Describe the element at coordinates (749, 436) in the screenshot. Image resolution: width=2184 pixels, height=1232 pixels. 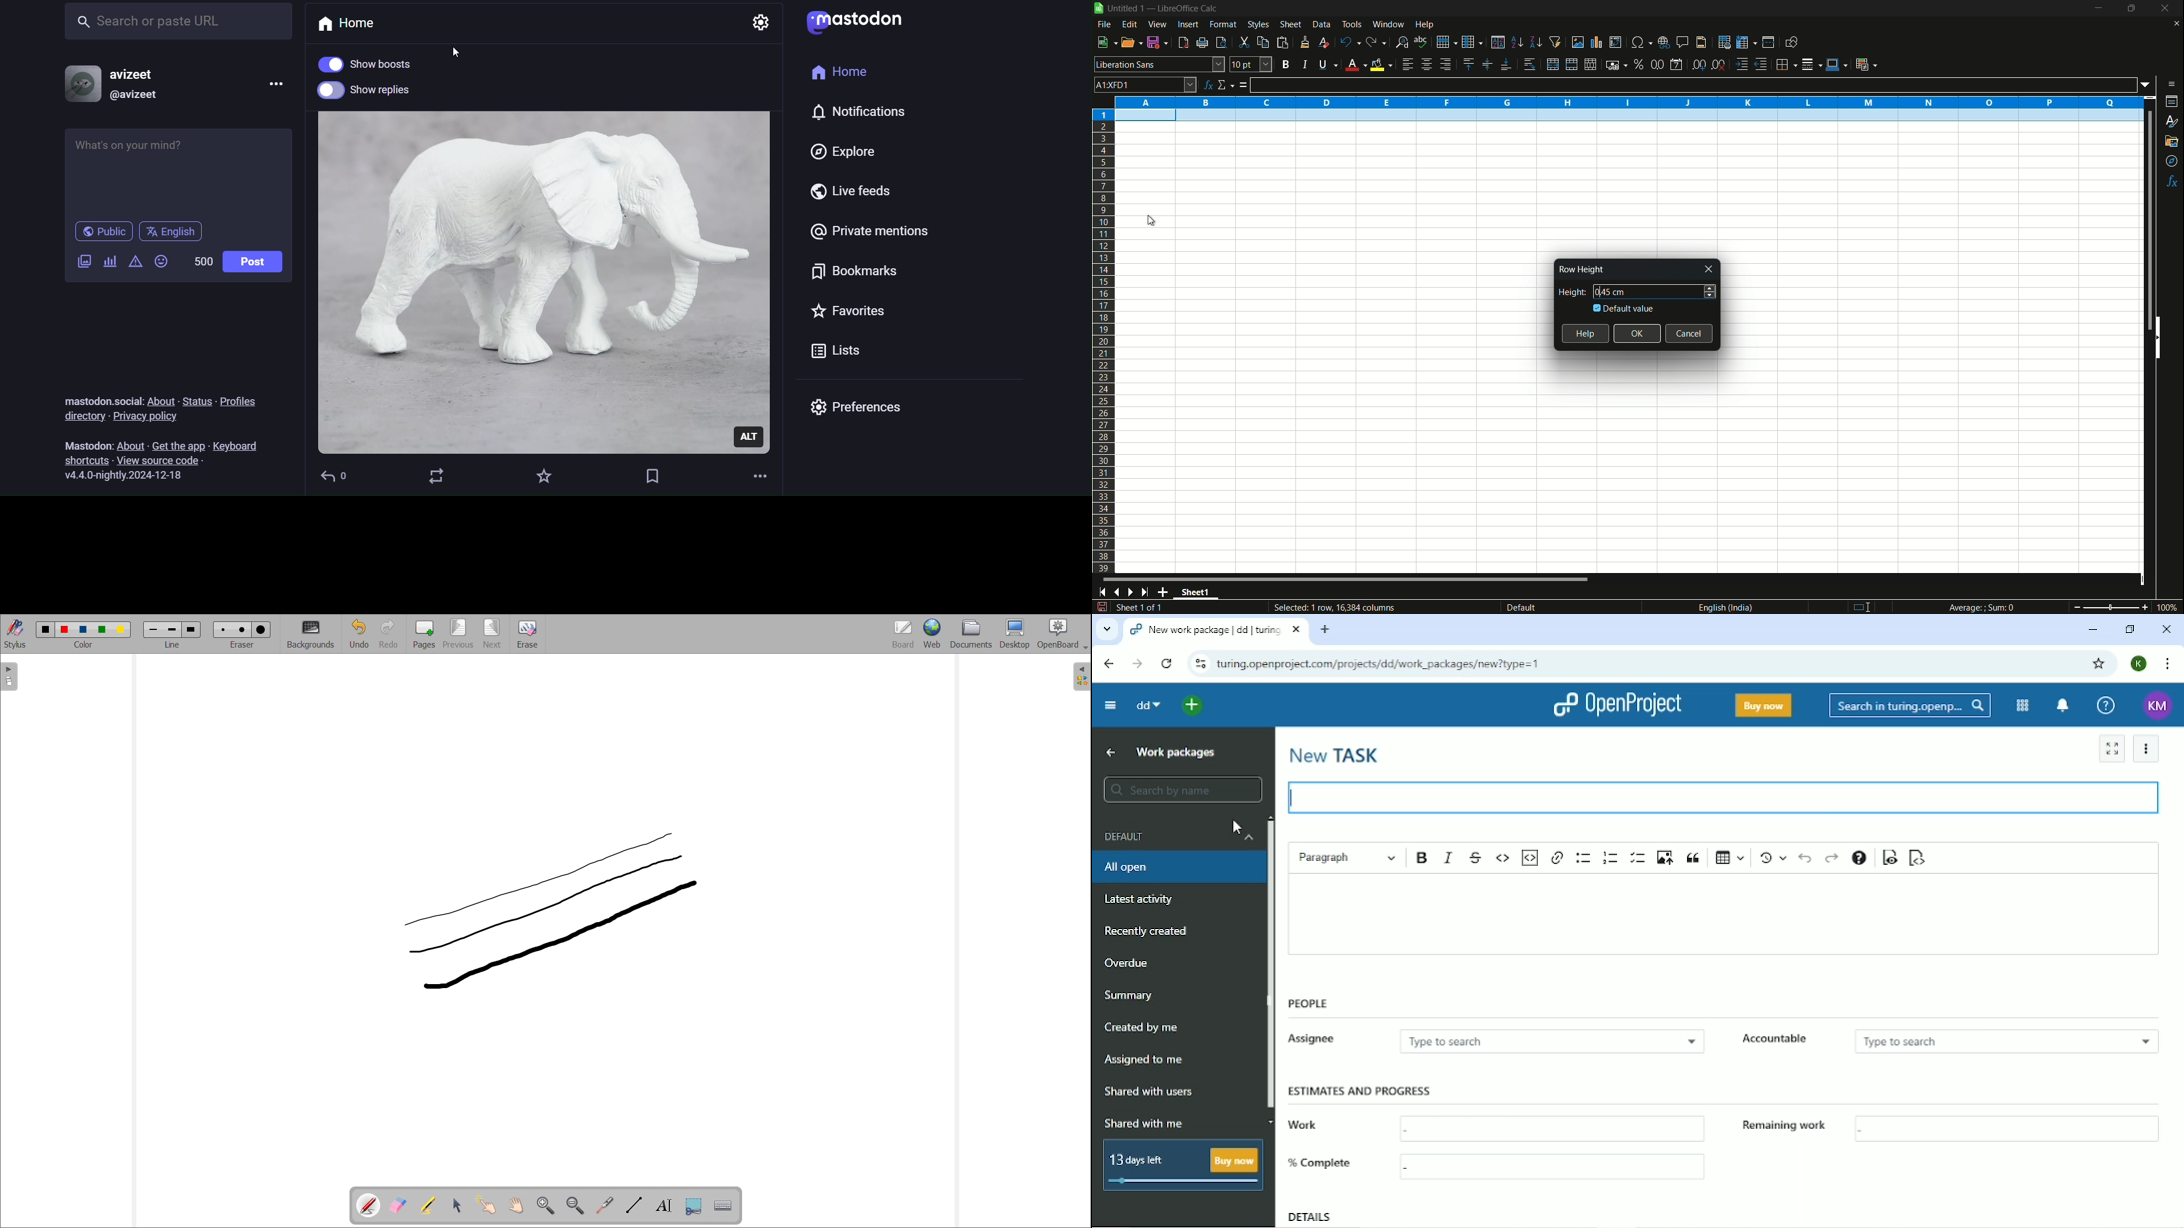
I see `ALT` at that location.